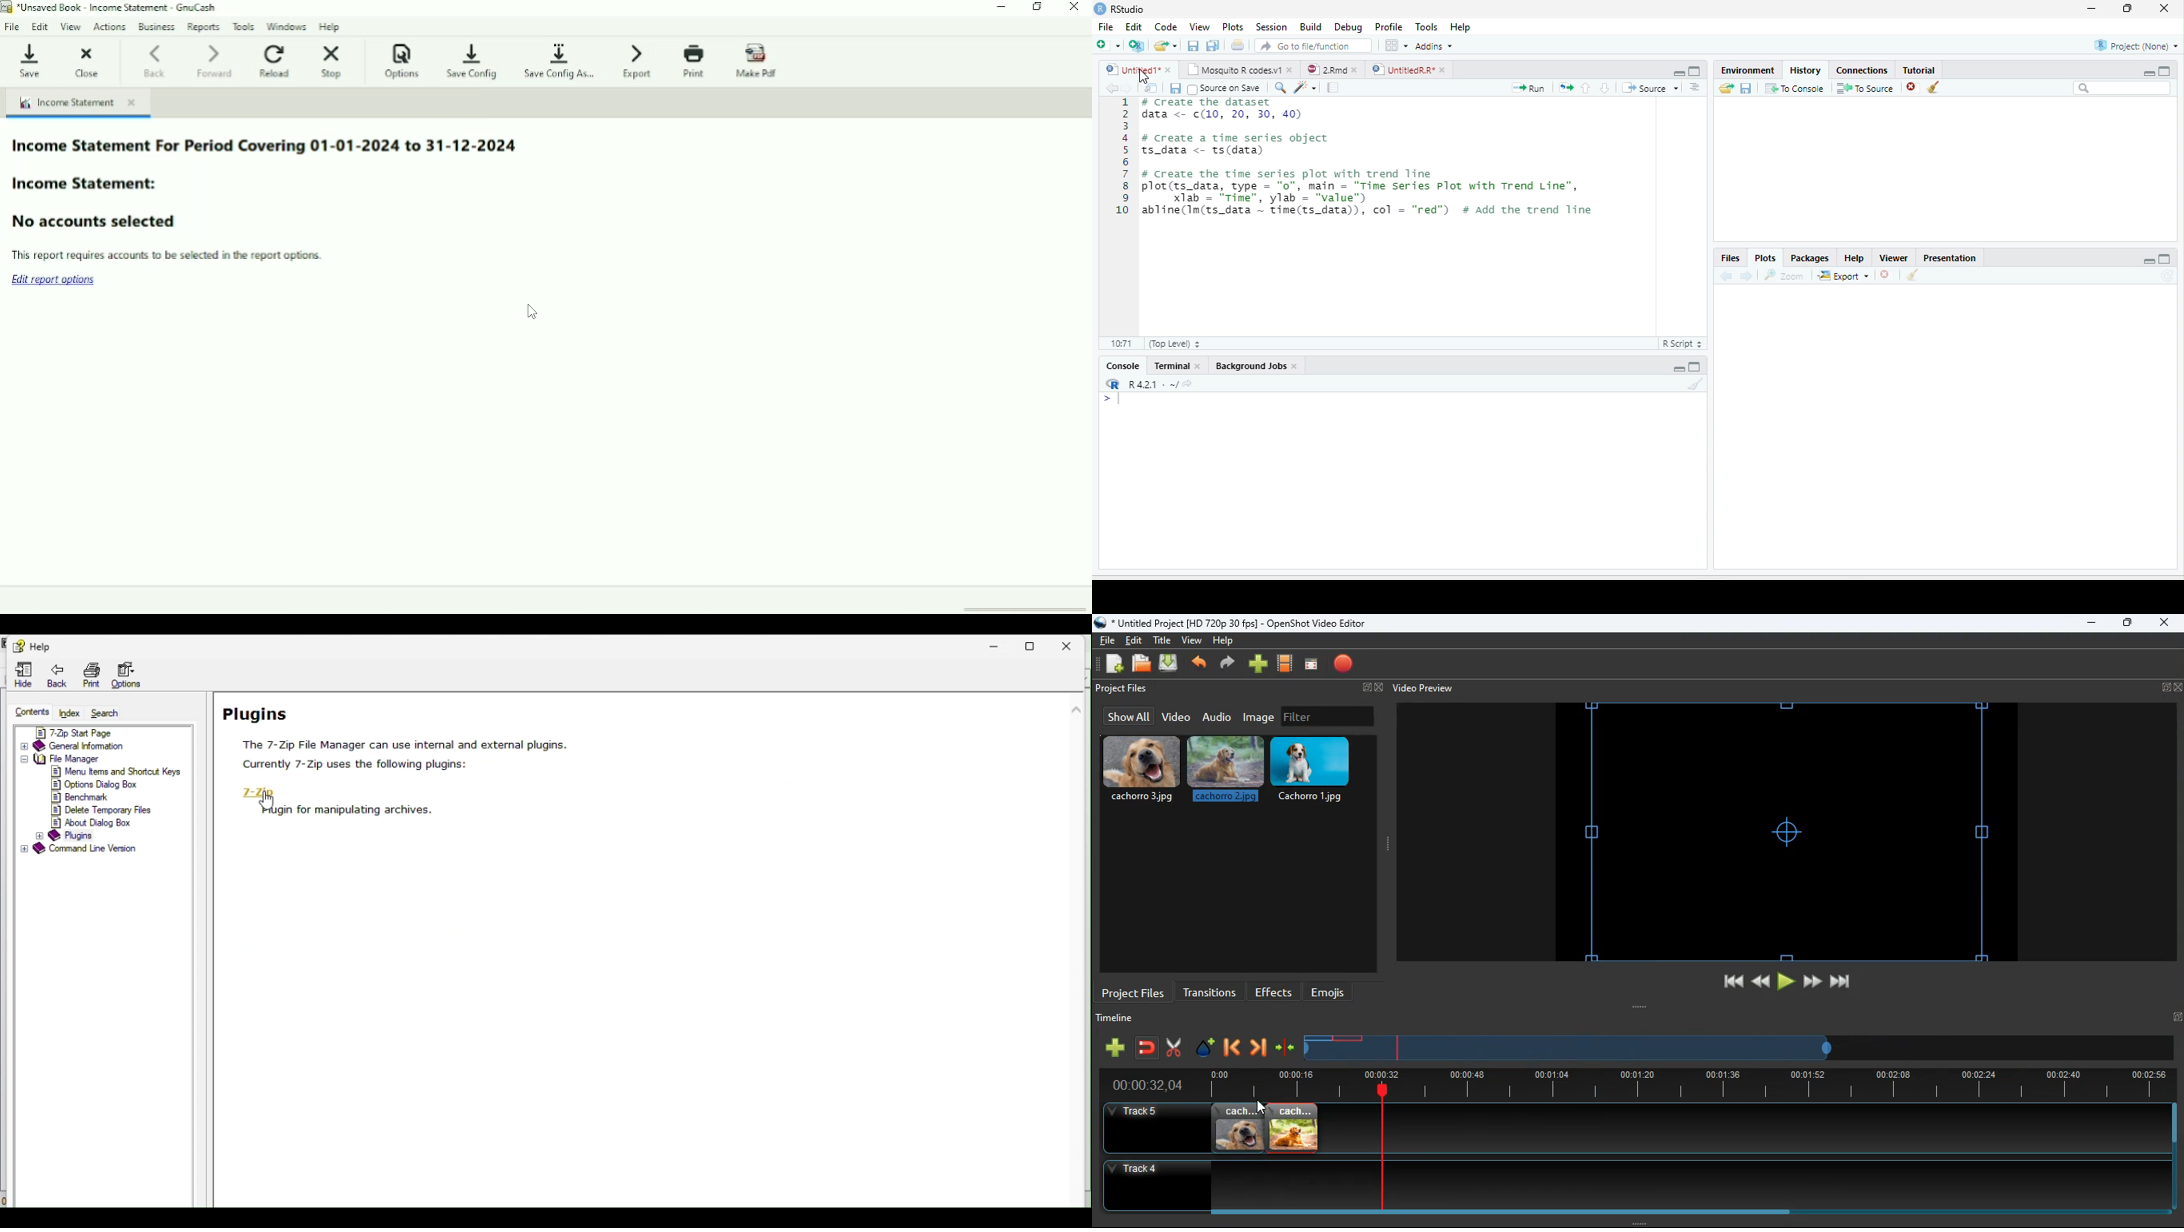 The image size is (2184, 1232). I want to click on Show document outline, so click(1695, 87).